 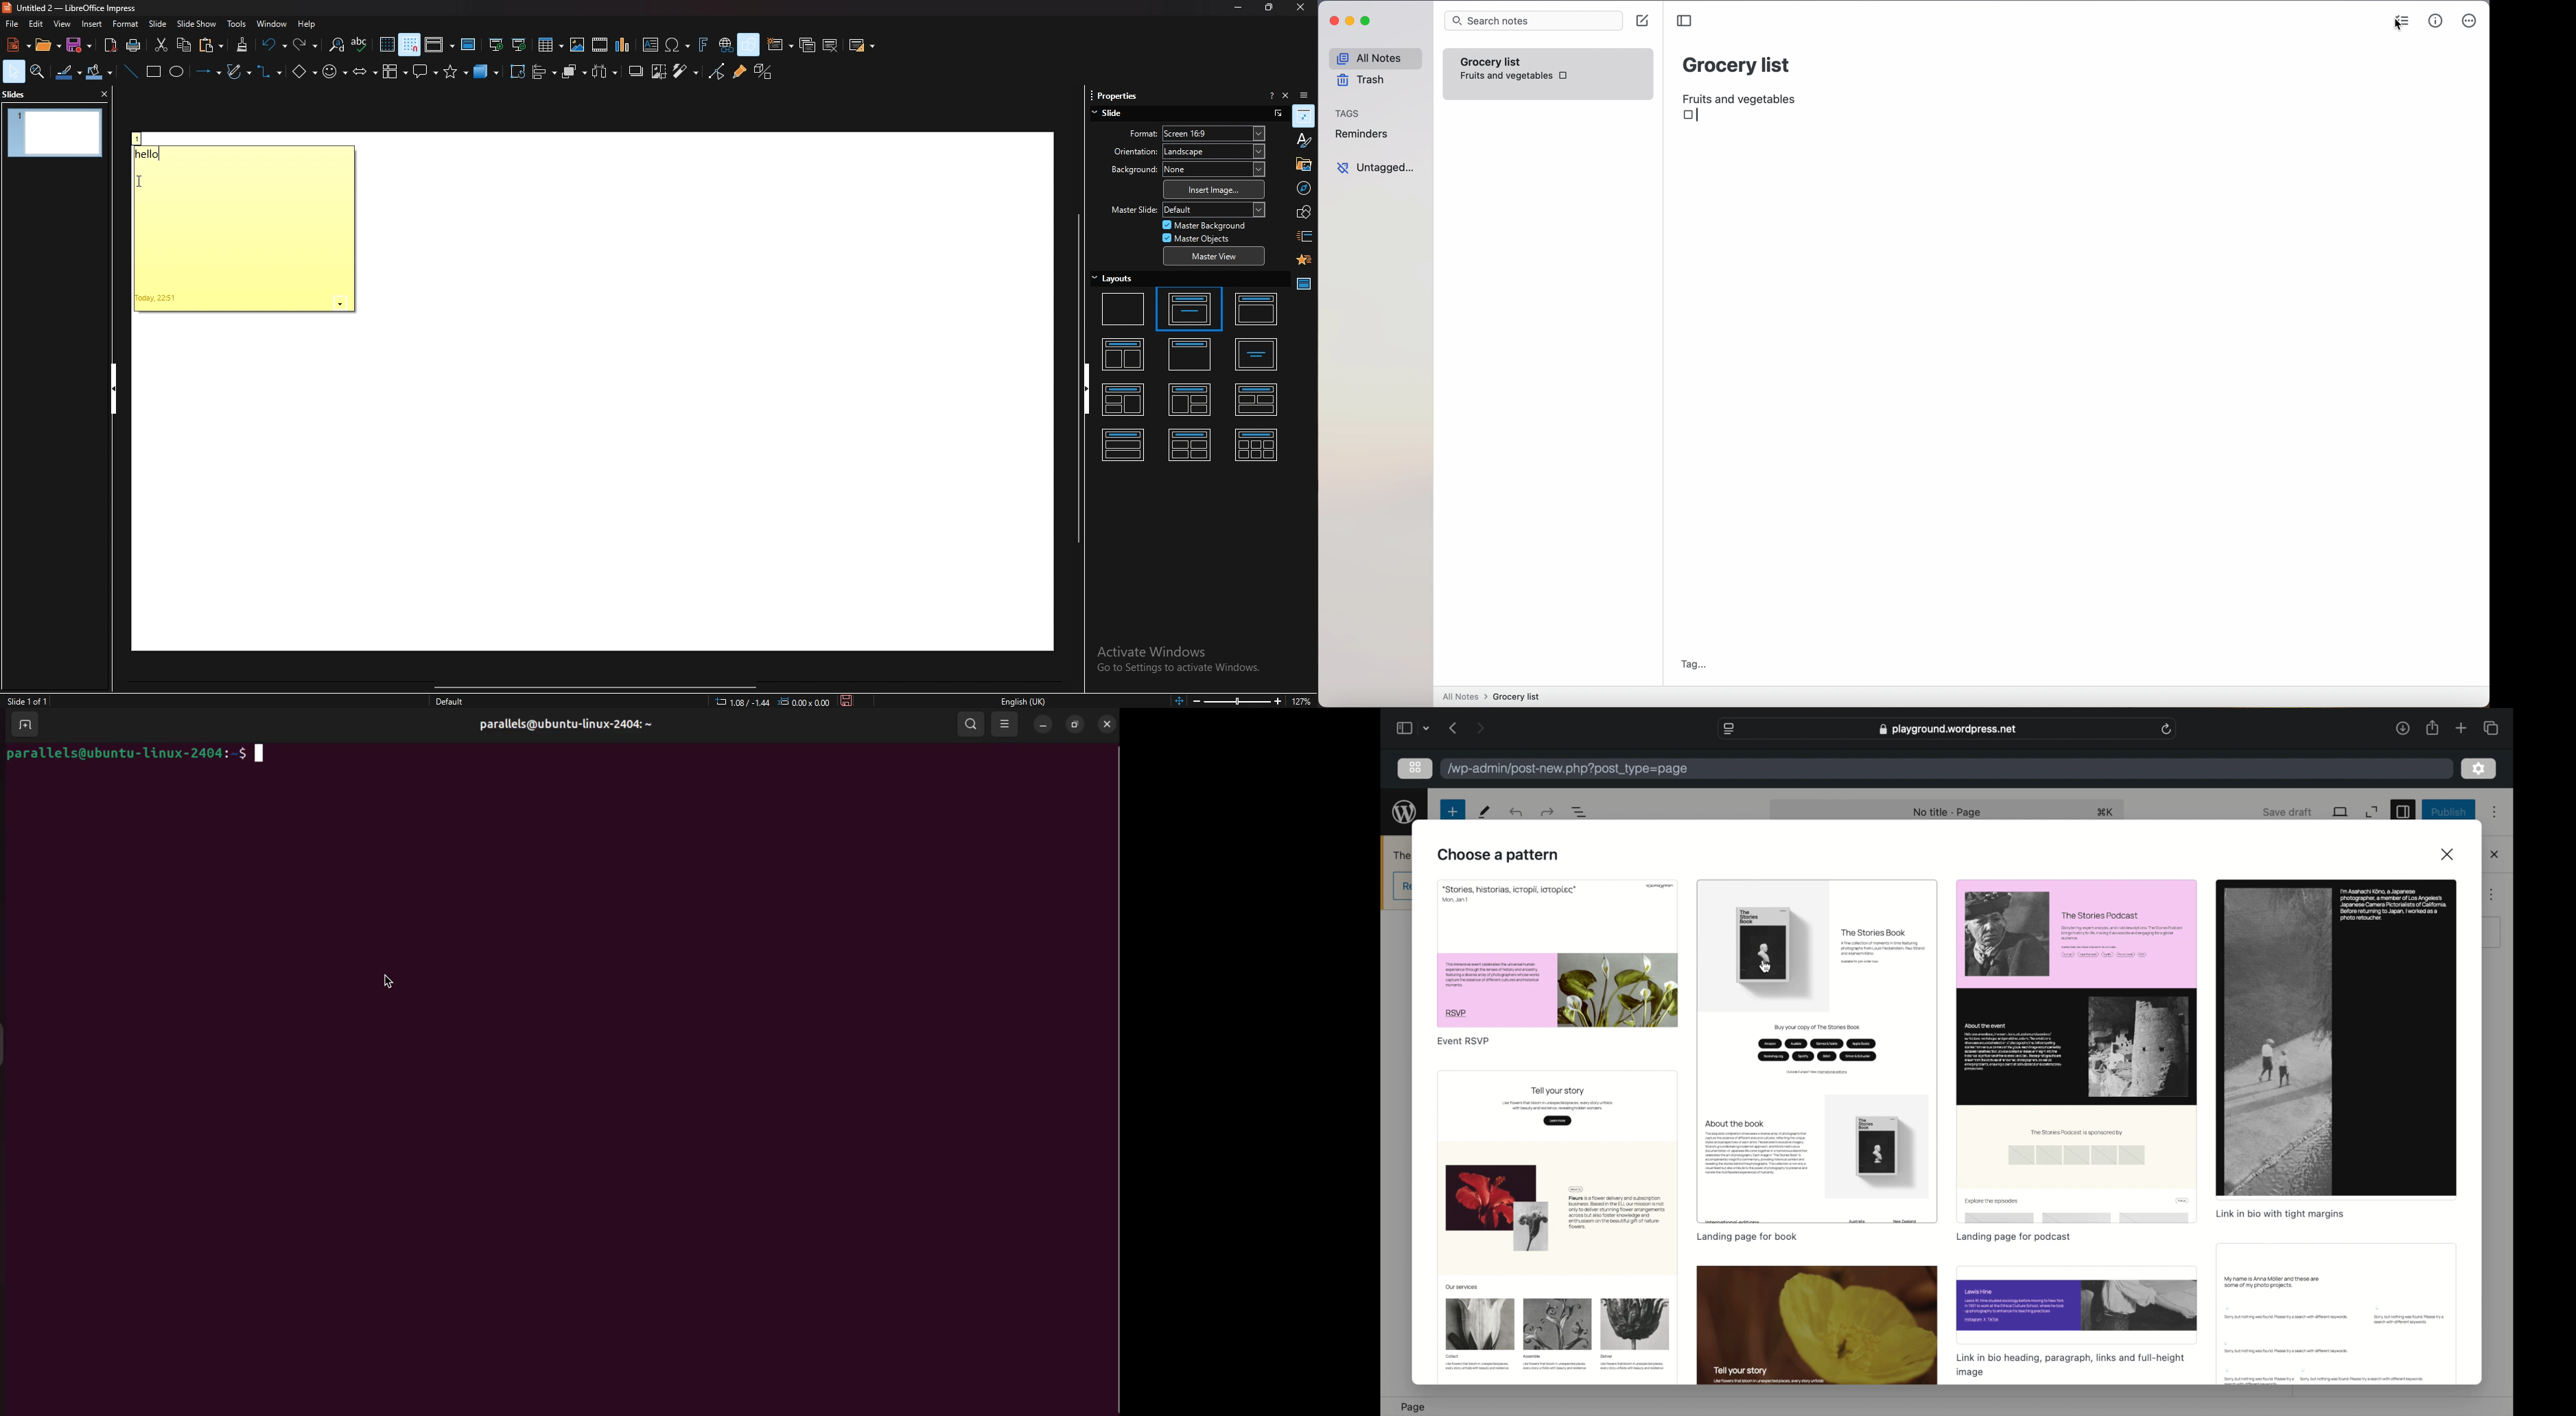 What do you see at coordinates (305, 71) in the screenshot?
I see `basic shapes` at bounding box center [305, 71].